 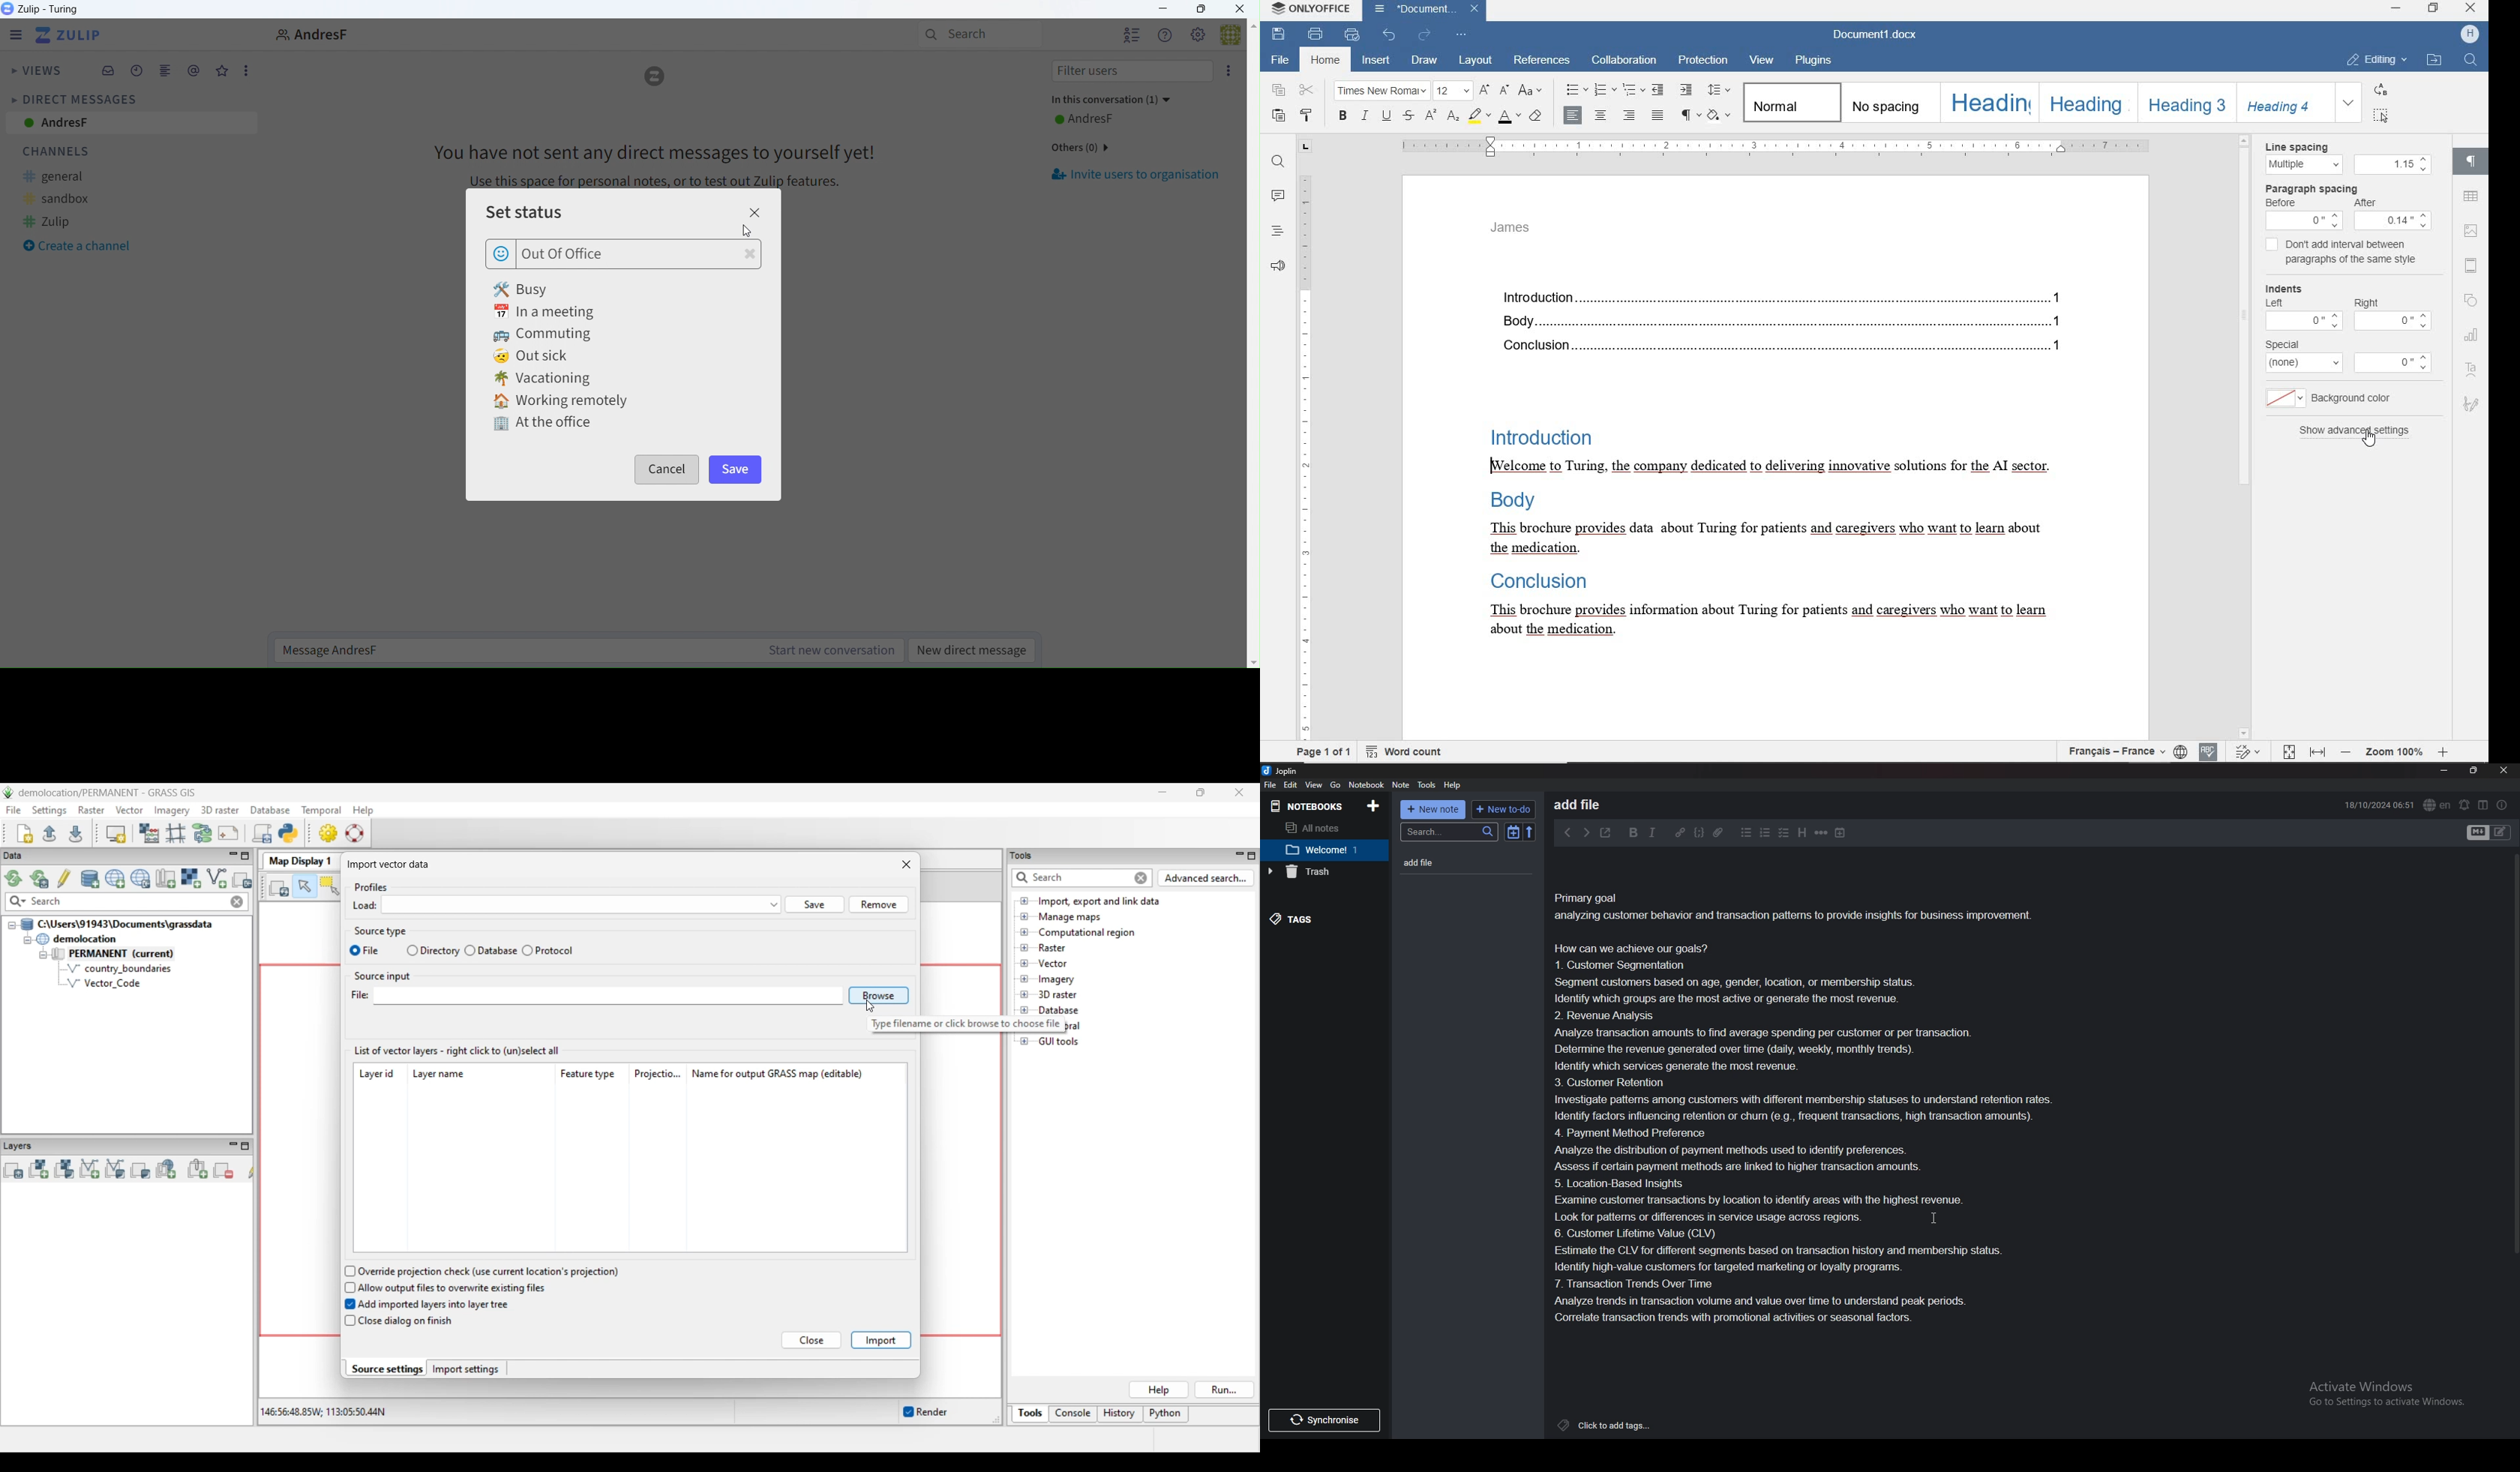 I want to click on Body, so click(x=1527, y=500).